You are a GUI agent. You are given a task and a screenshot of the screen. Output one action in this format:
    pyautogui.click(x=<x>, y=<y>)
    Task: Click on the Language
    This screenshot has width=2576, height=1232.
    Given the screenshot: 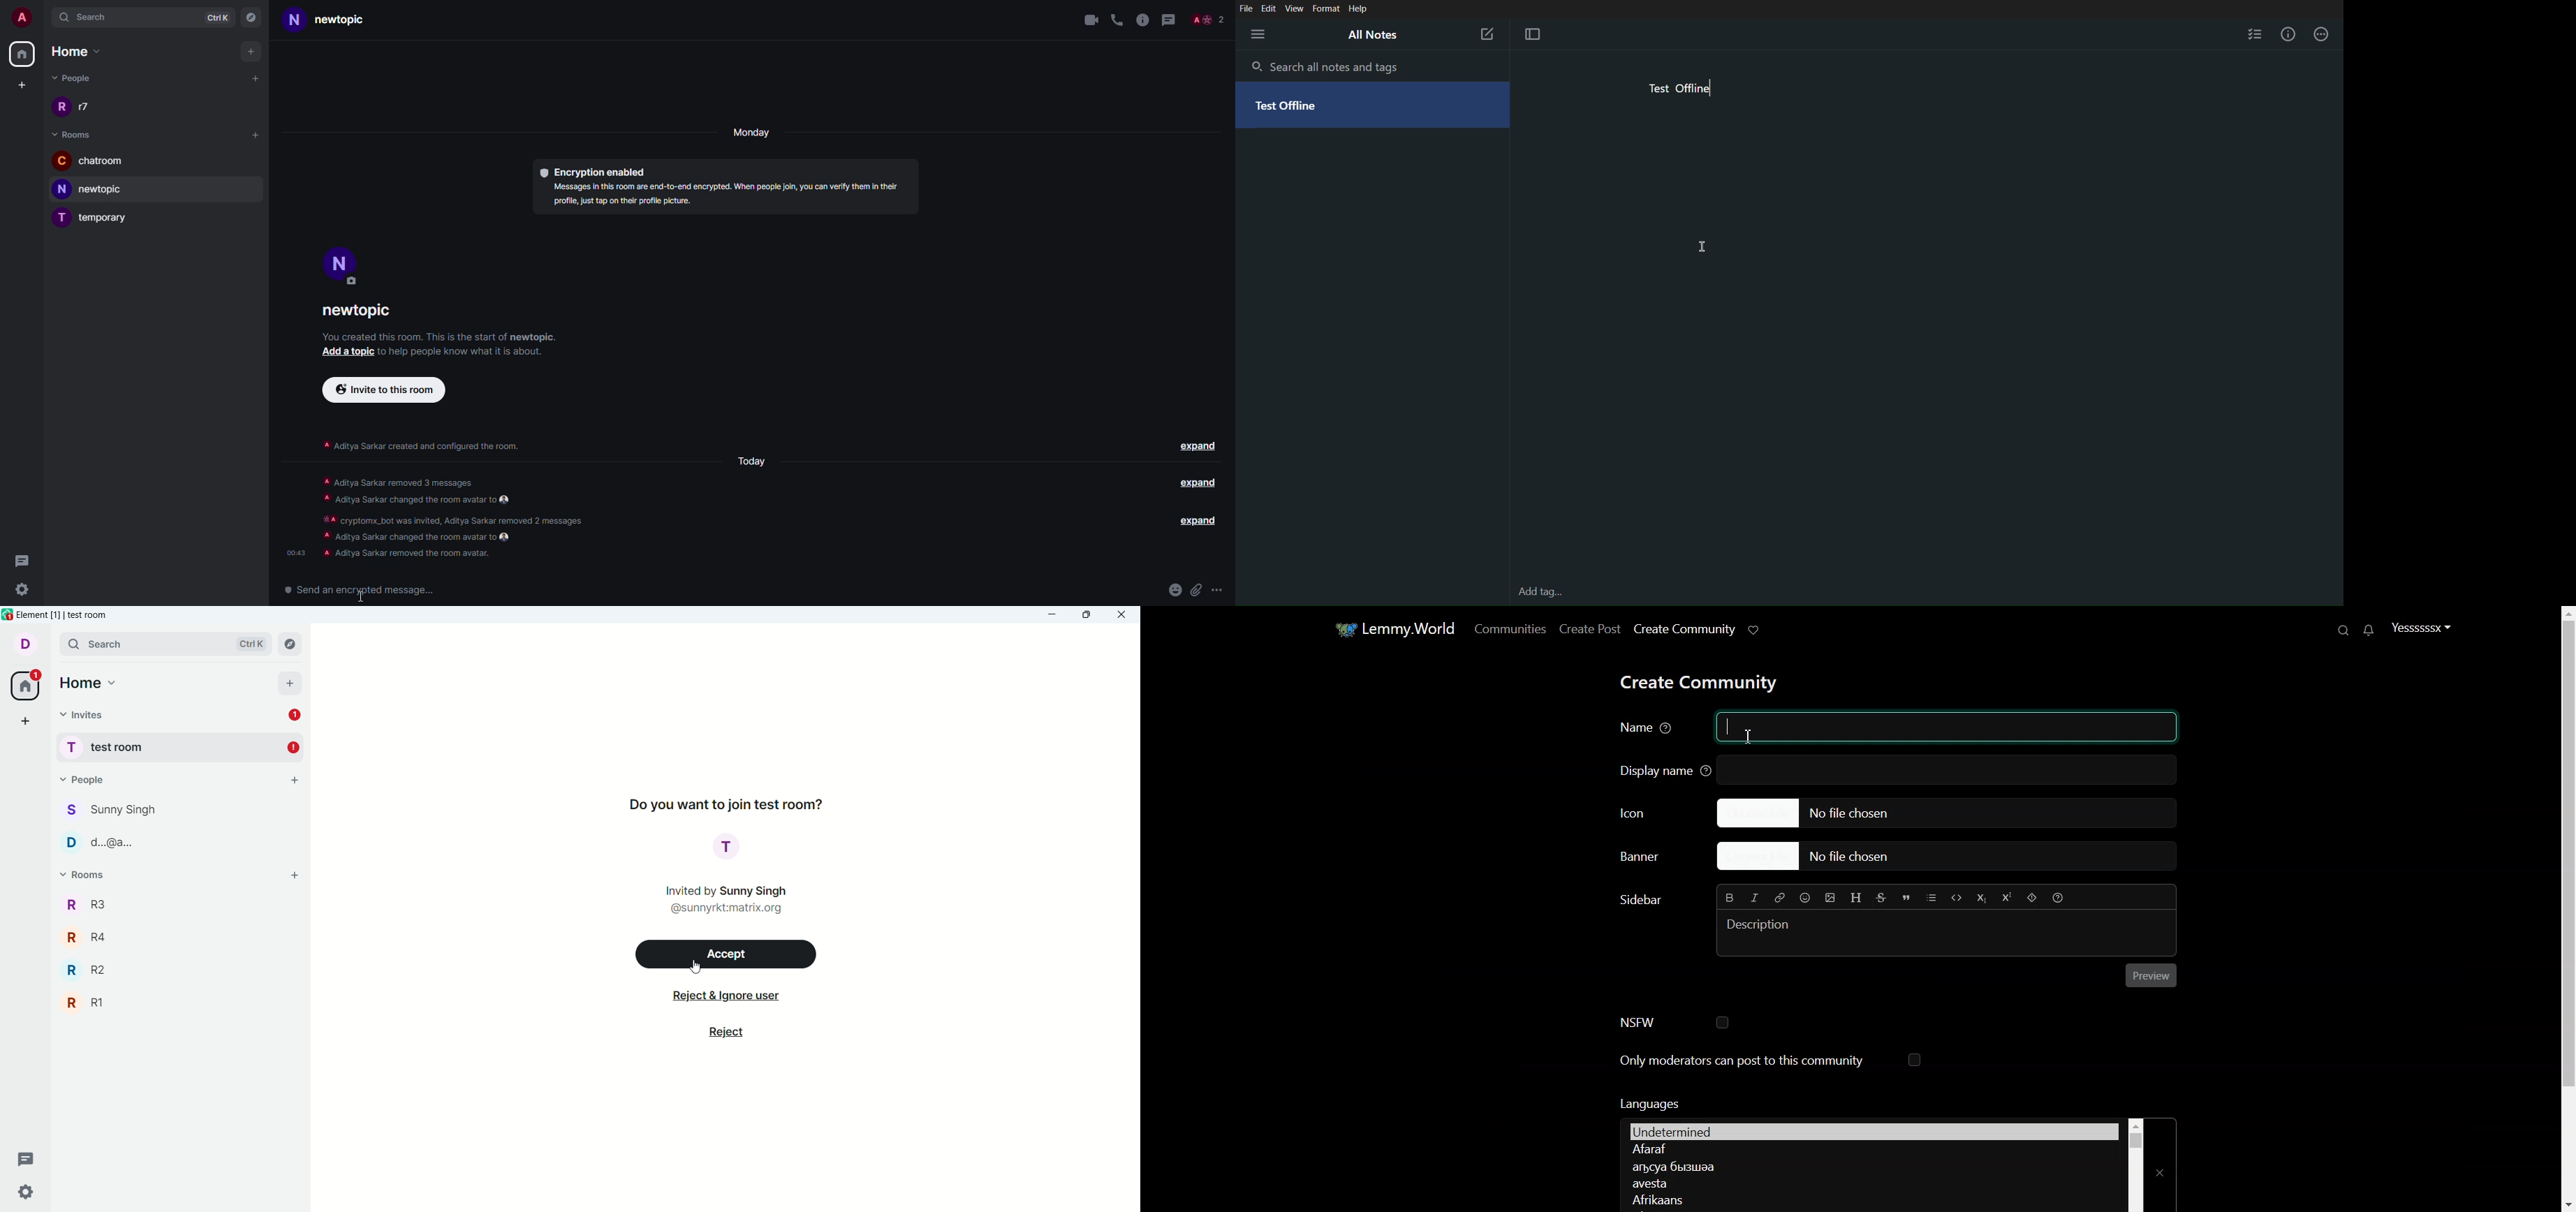 What is the action you would take?
    pyautogui.click(x=1869, y=1166)
    